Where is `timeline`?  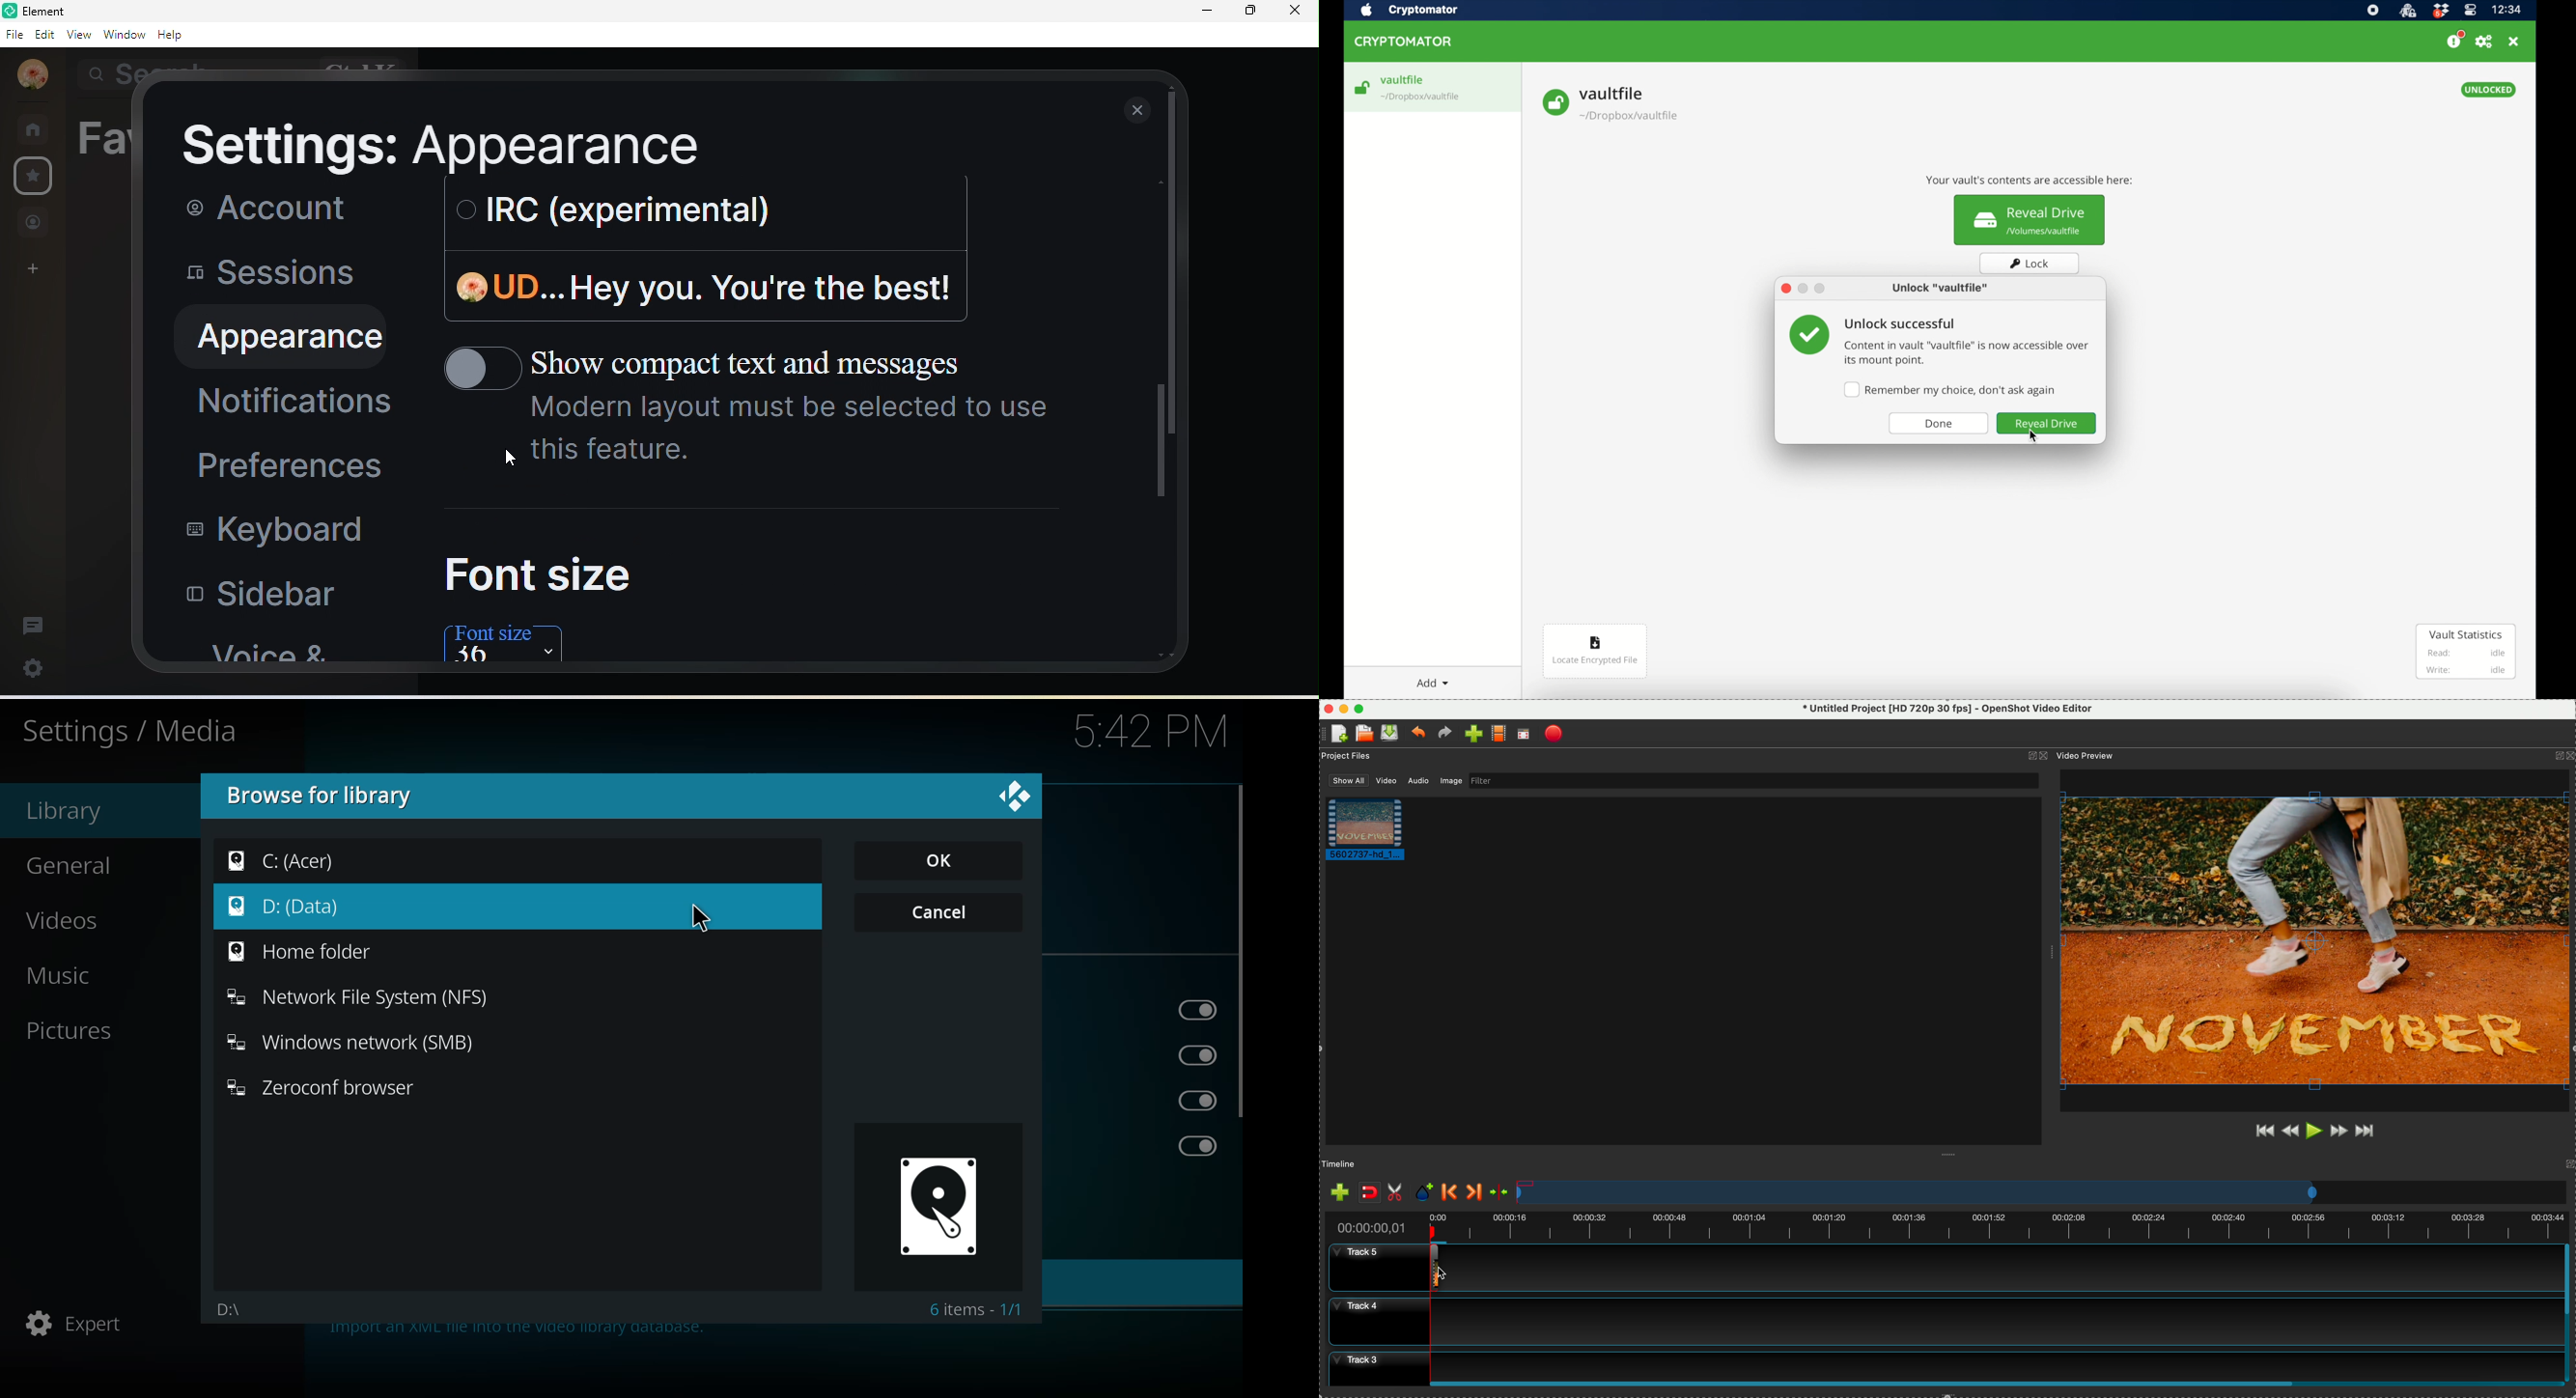 timeline is located at coordinates (1342, 1163).